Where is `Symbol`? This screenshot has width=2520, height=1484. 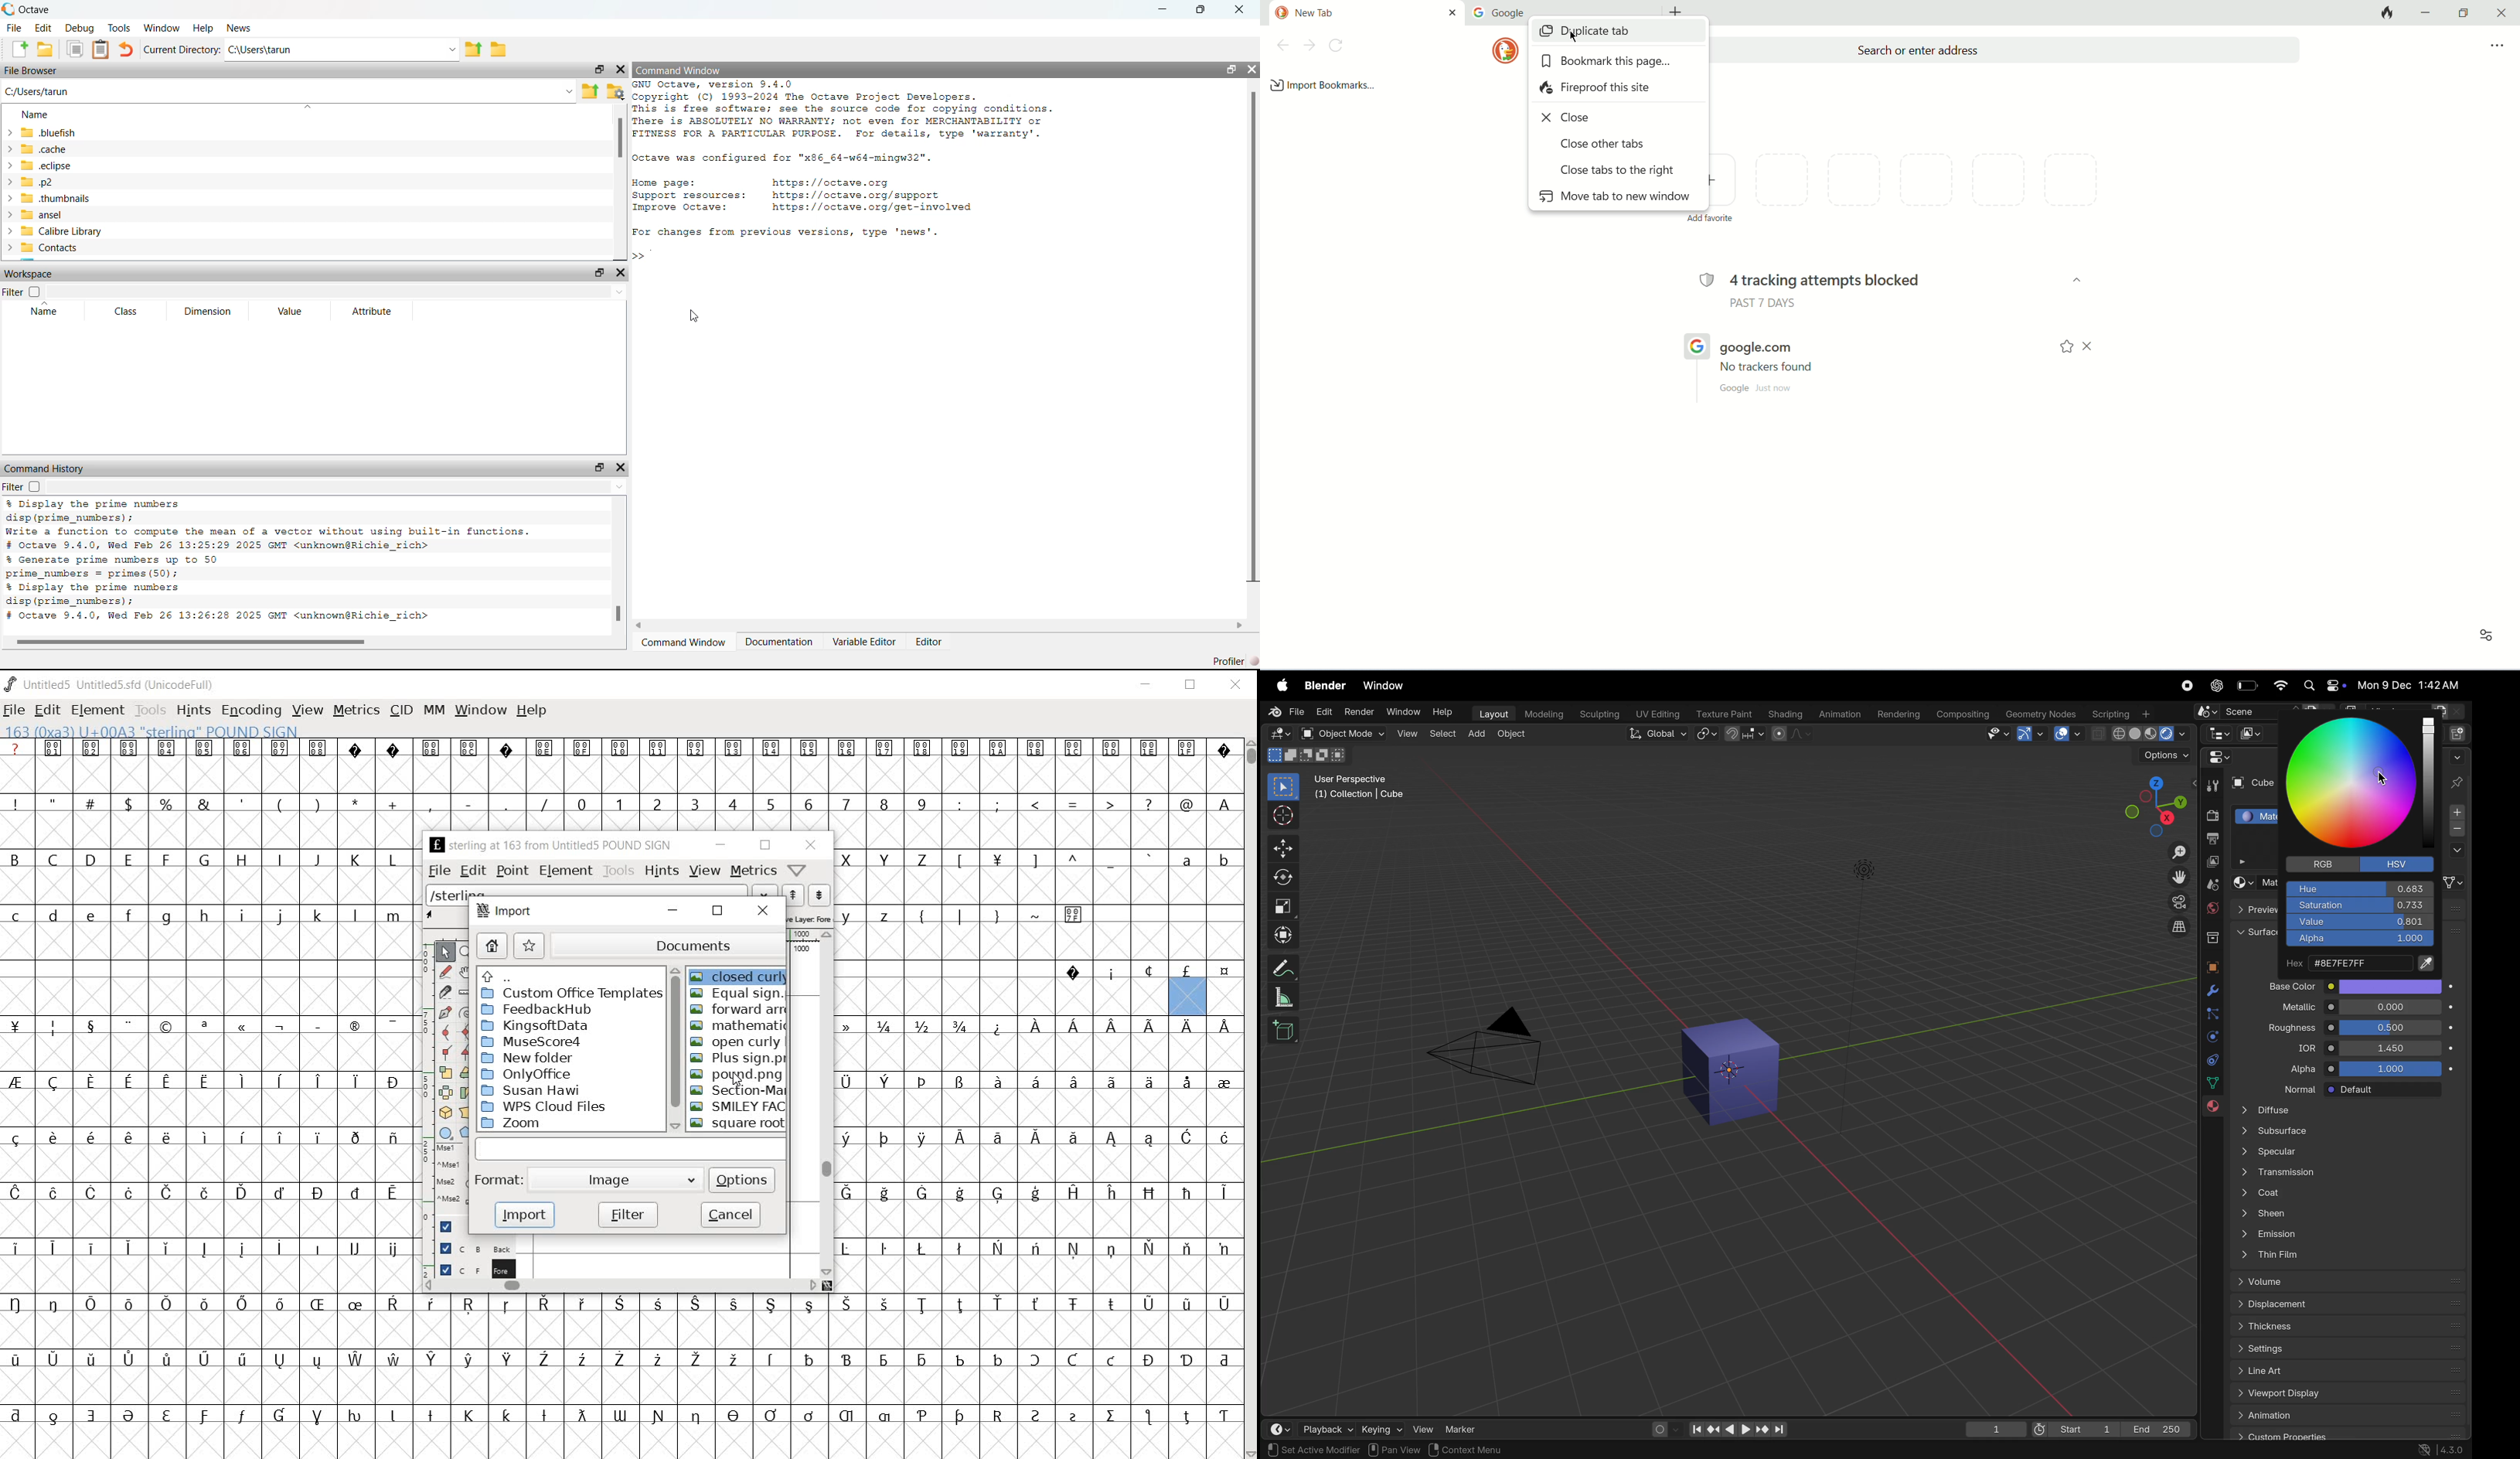
Symbol is located at coordinates (545, 1305).